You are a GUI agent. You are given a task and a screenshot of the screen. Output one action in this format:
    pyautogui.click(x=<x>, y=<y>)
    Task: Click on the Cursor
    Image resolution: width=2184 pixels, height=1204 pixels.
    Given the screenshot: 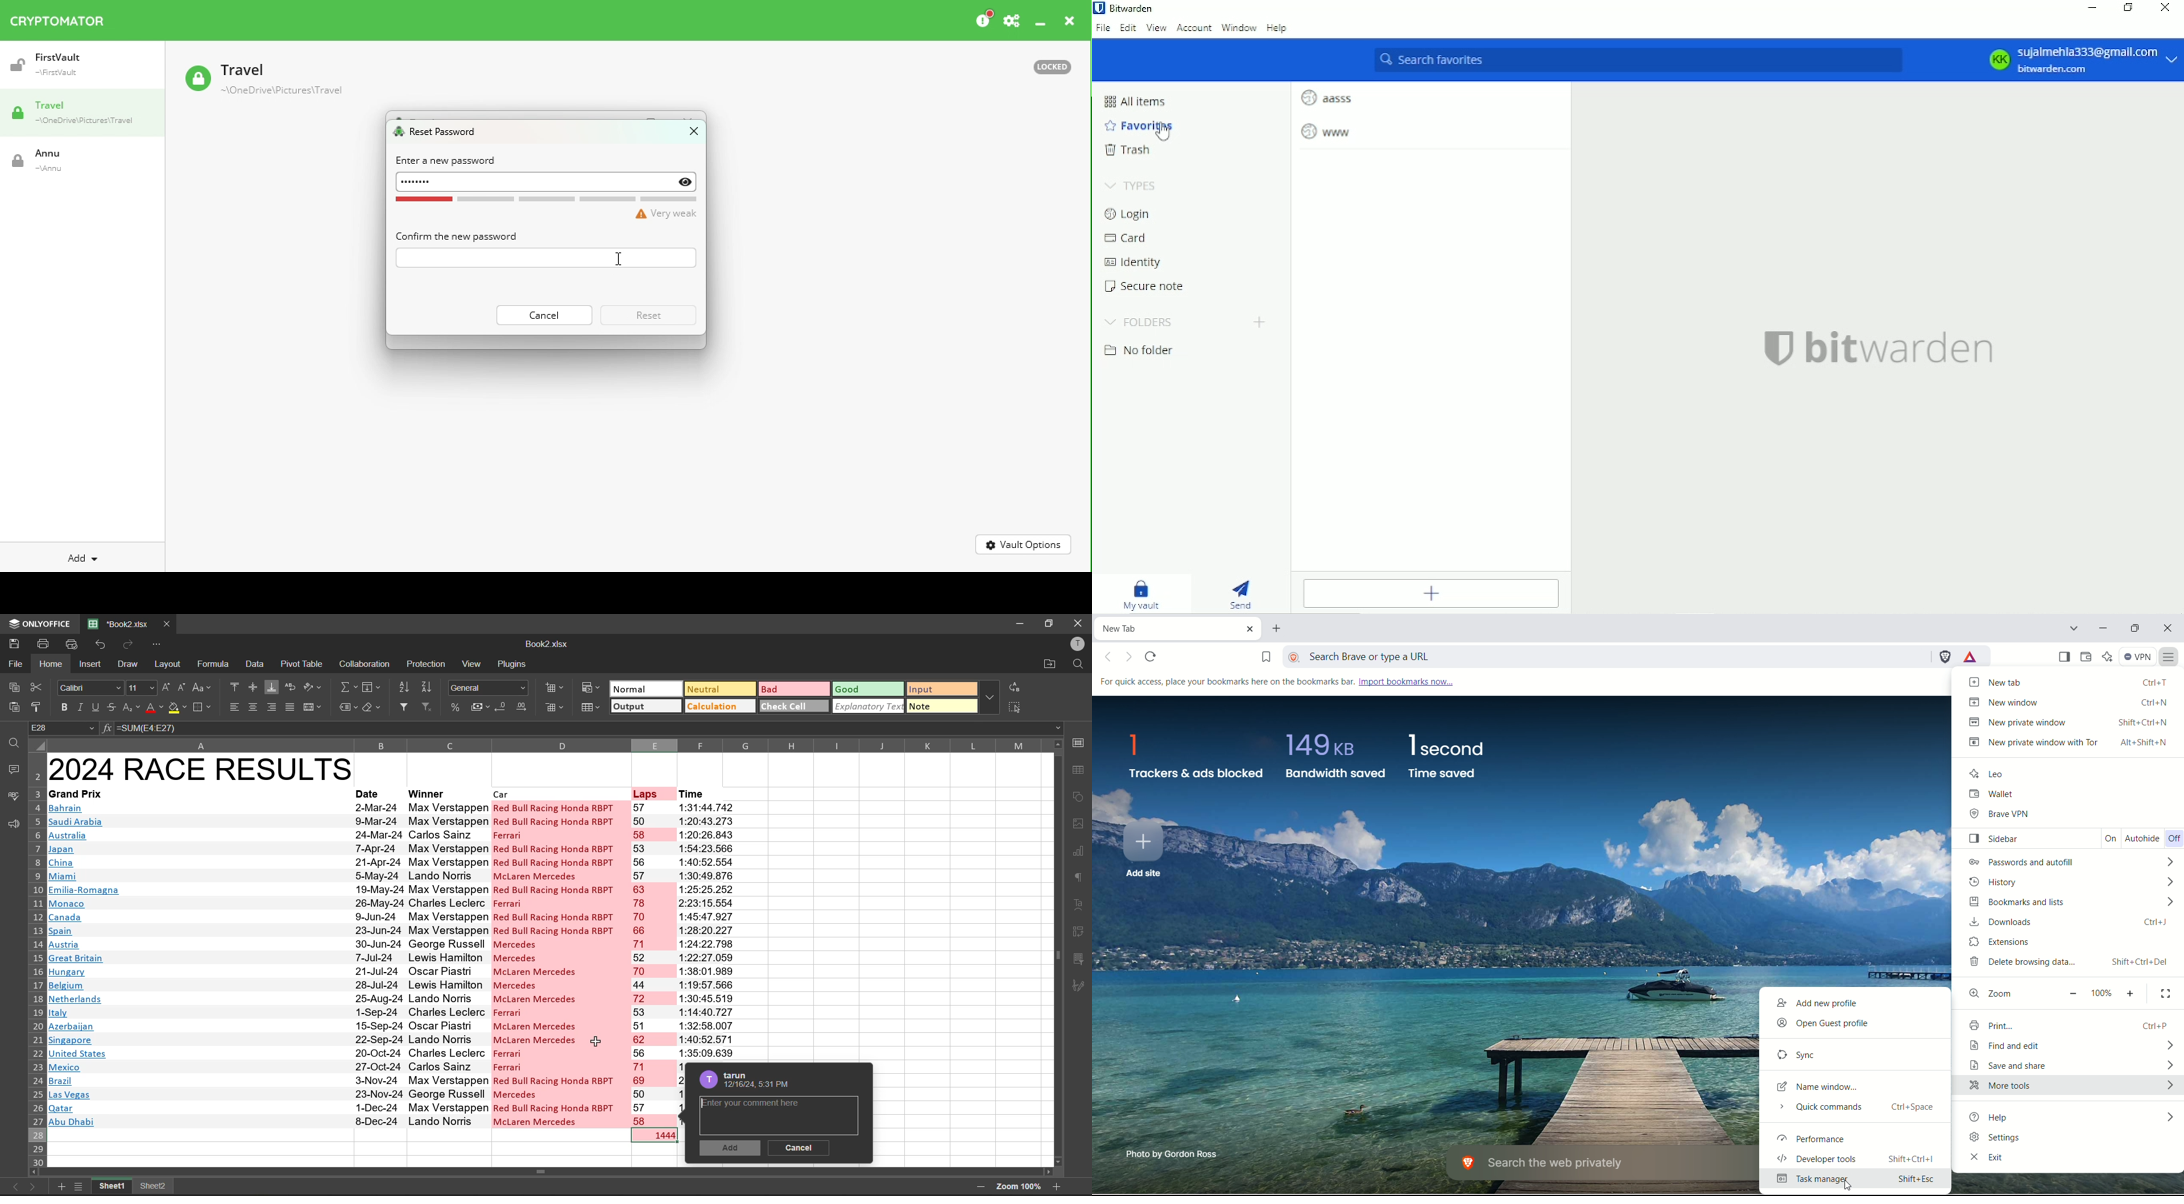 What is the action you would take?
    pyautogui.click(x=1163, y=129)
    